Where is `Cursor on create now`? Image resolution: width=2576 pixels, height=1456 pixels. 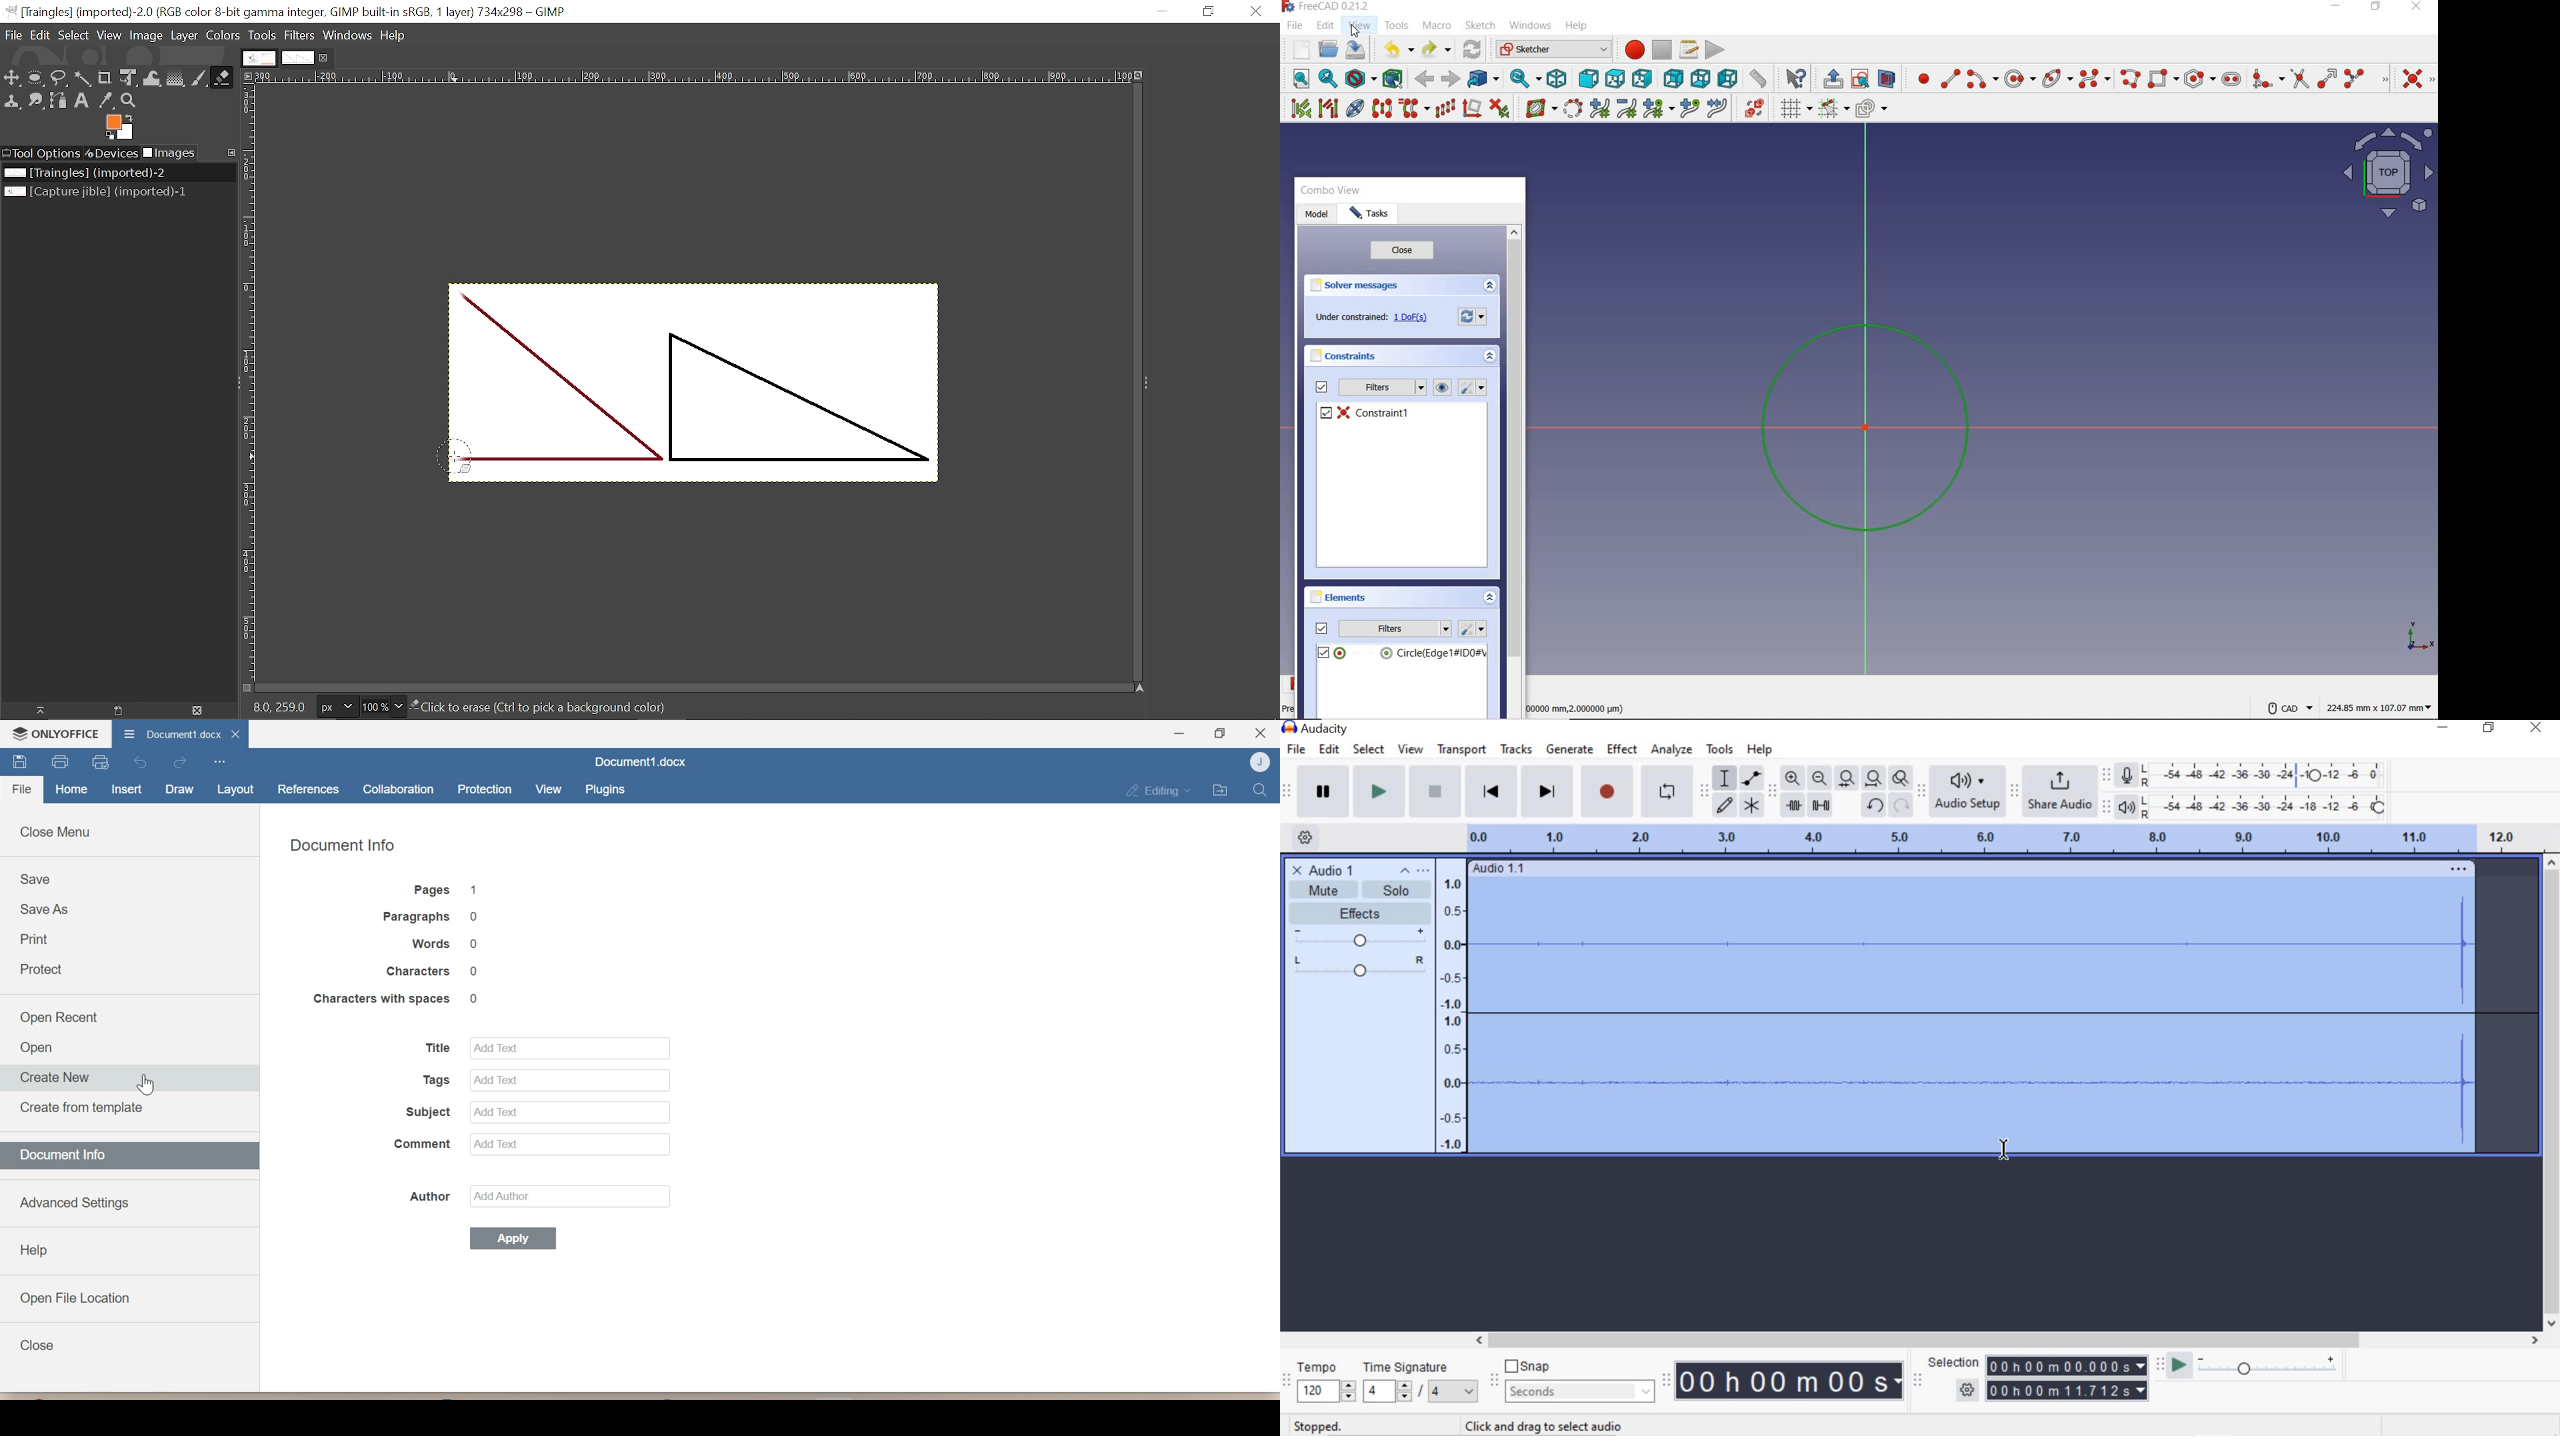
Cursor on create now is located at coordinates (144, 1083).